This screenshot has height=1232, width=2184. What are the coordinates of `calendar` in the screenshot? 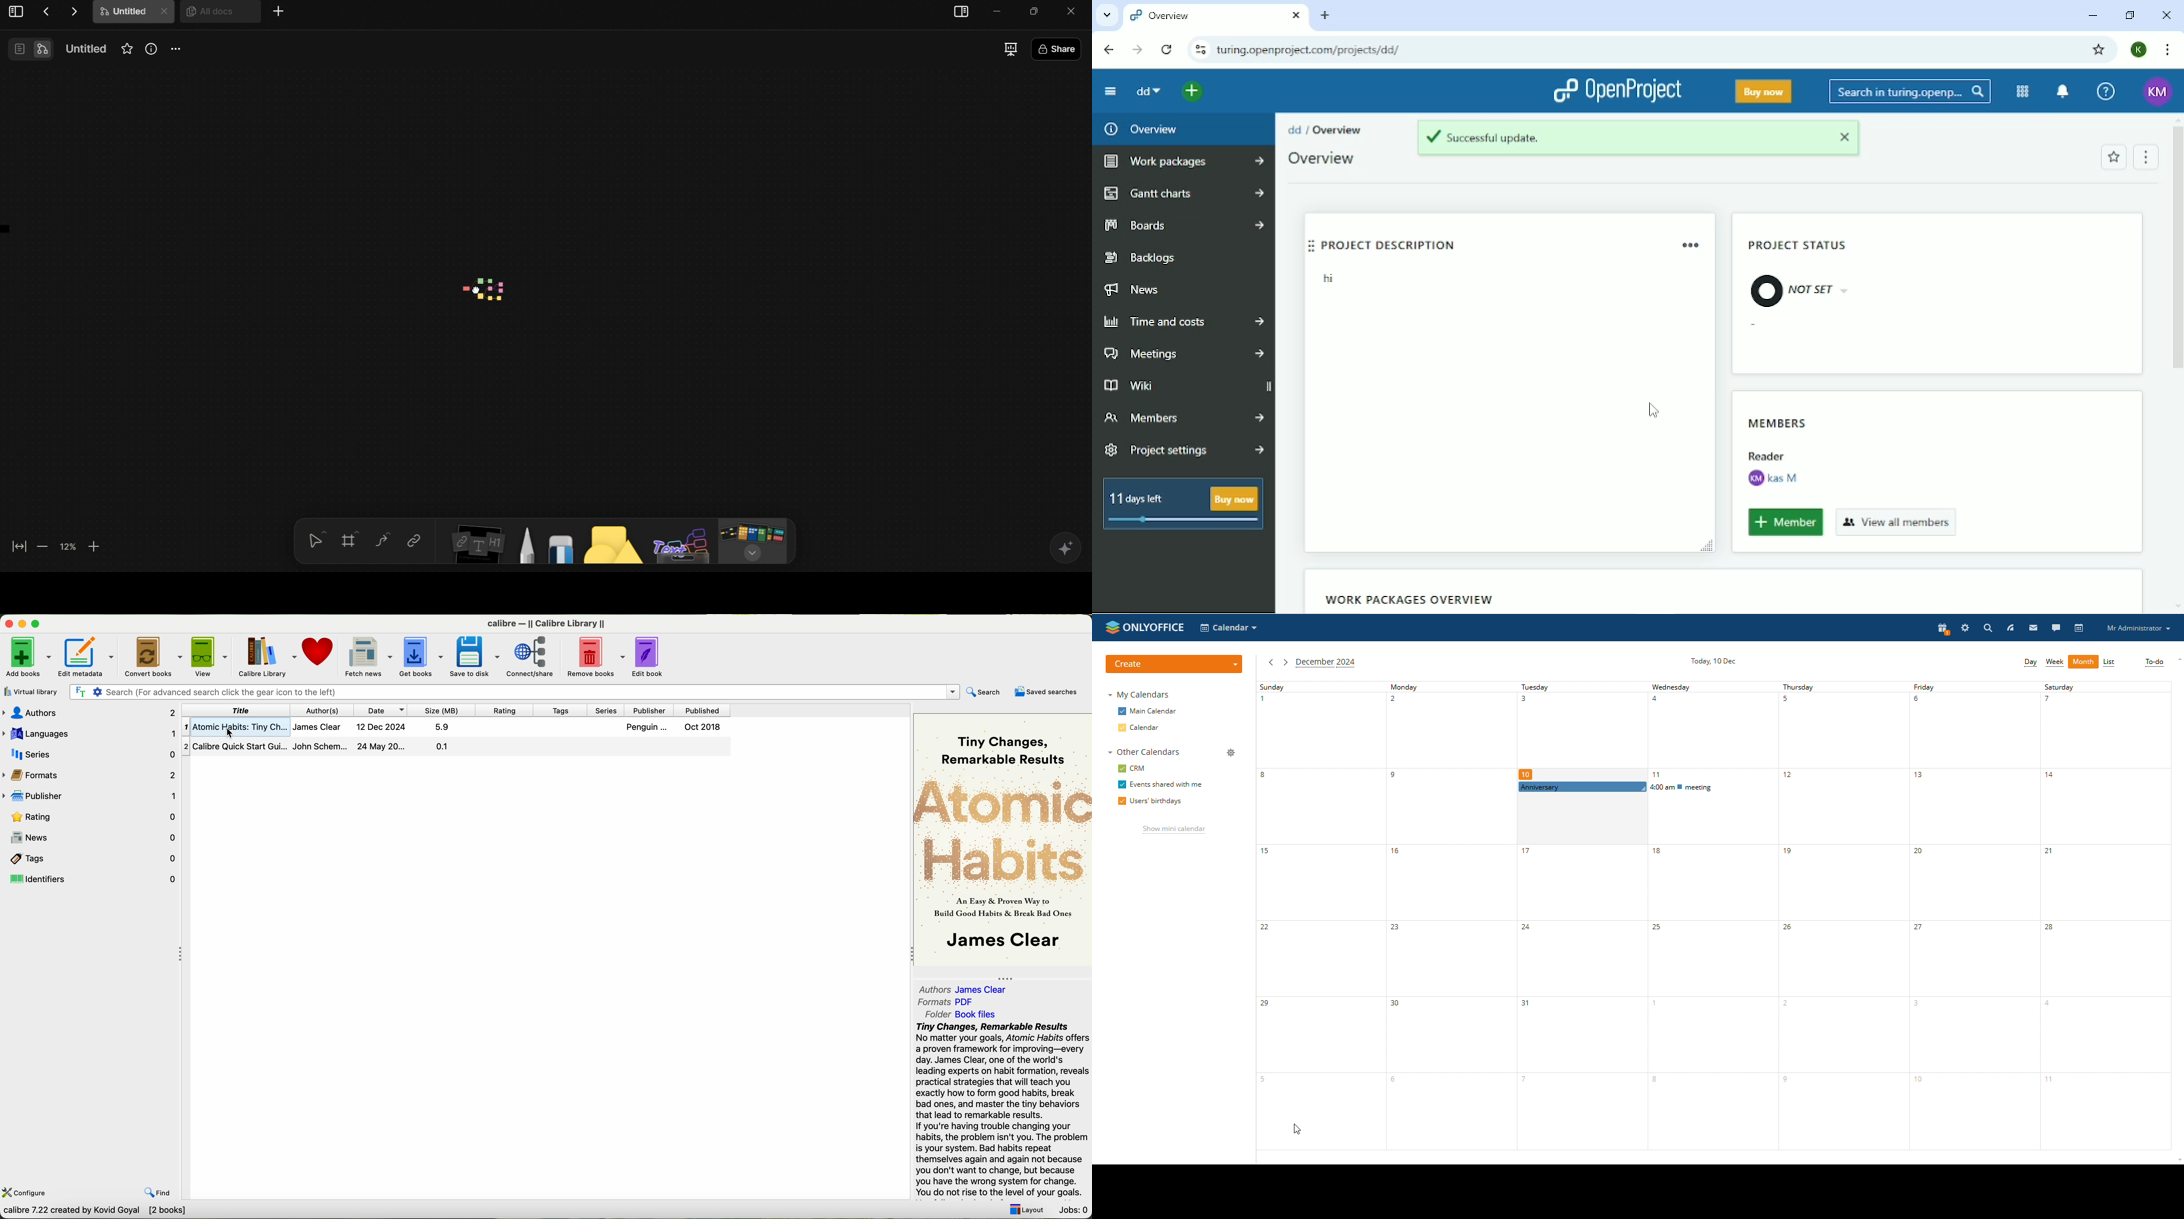 It's located at (1141, 728).